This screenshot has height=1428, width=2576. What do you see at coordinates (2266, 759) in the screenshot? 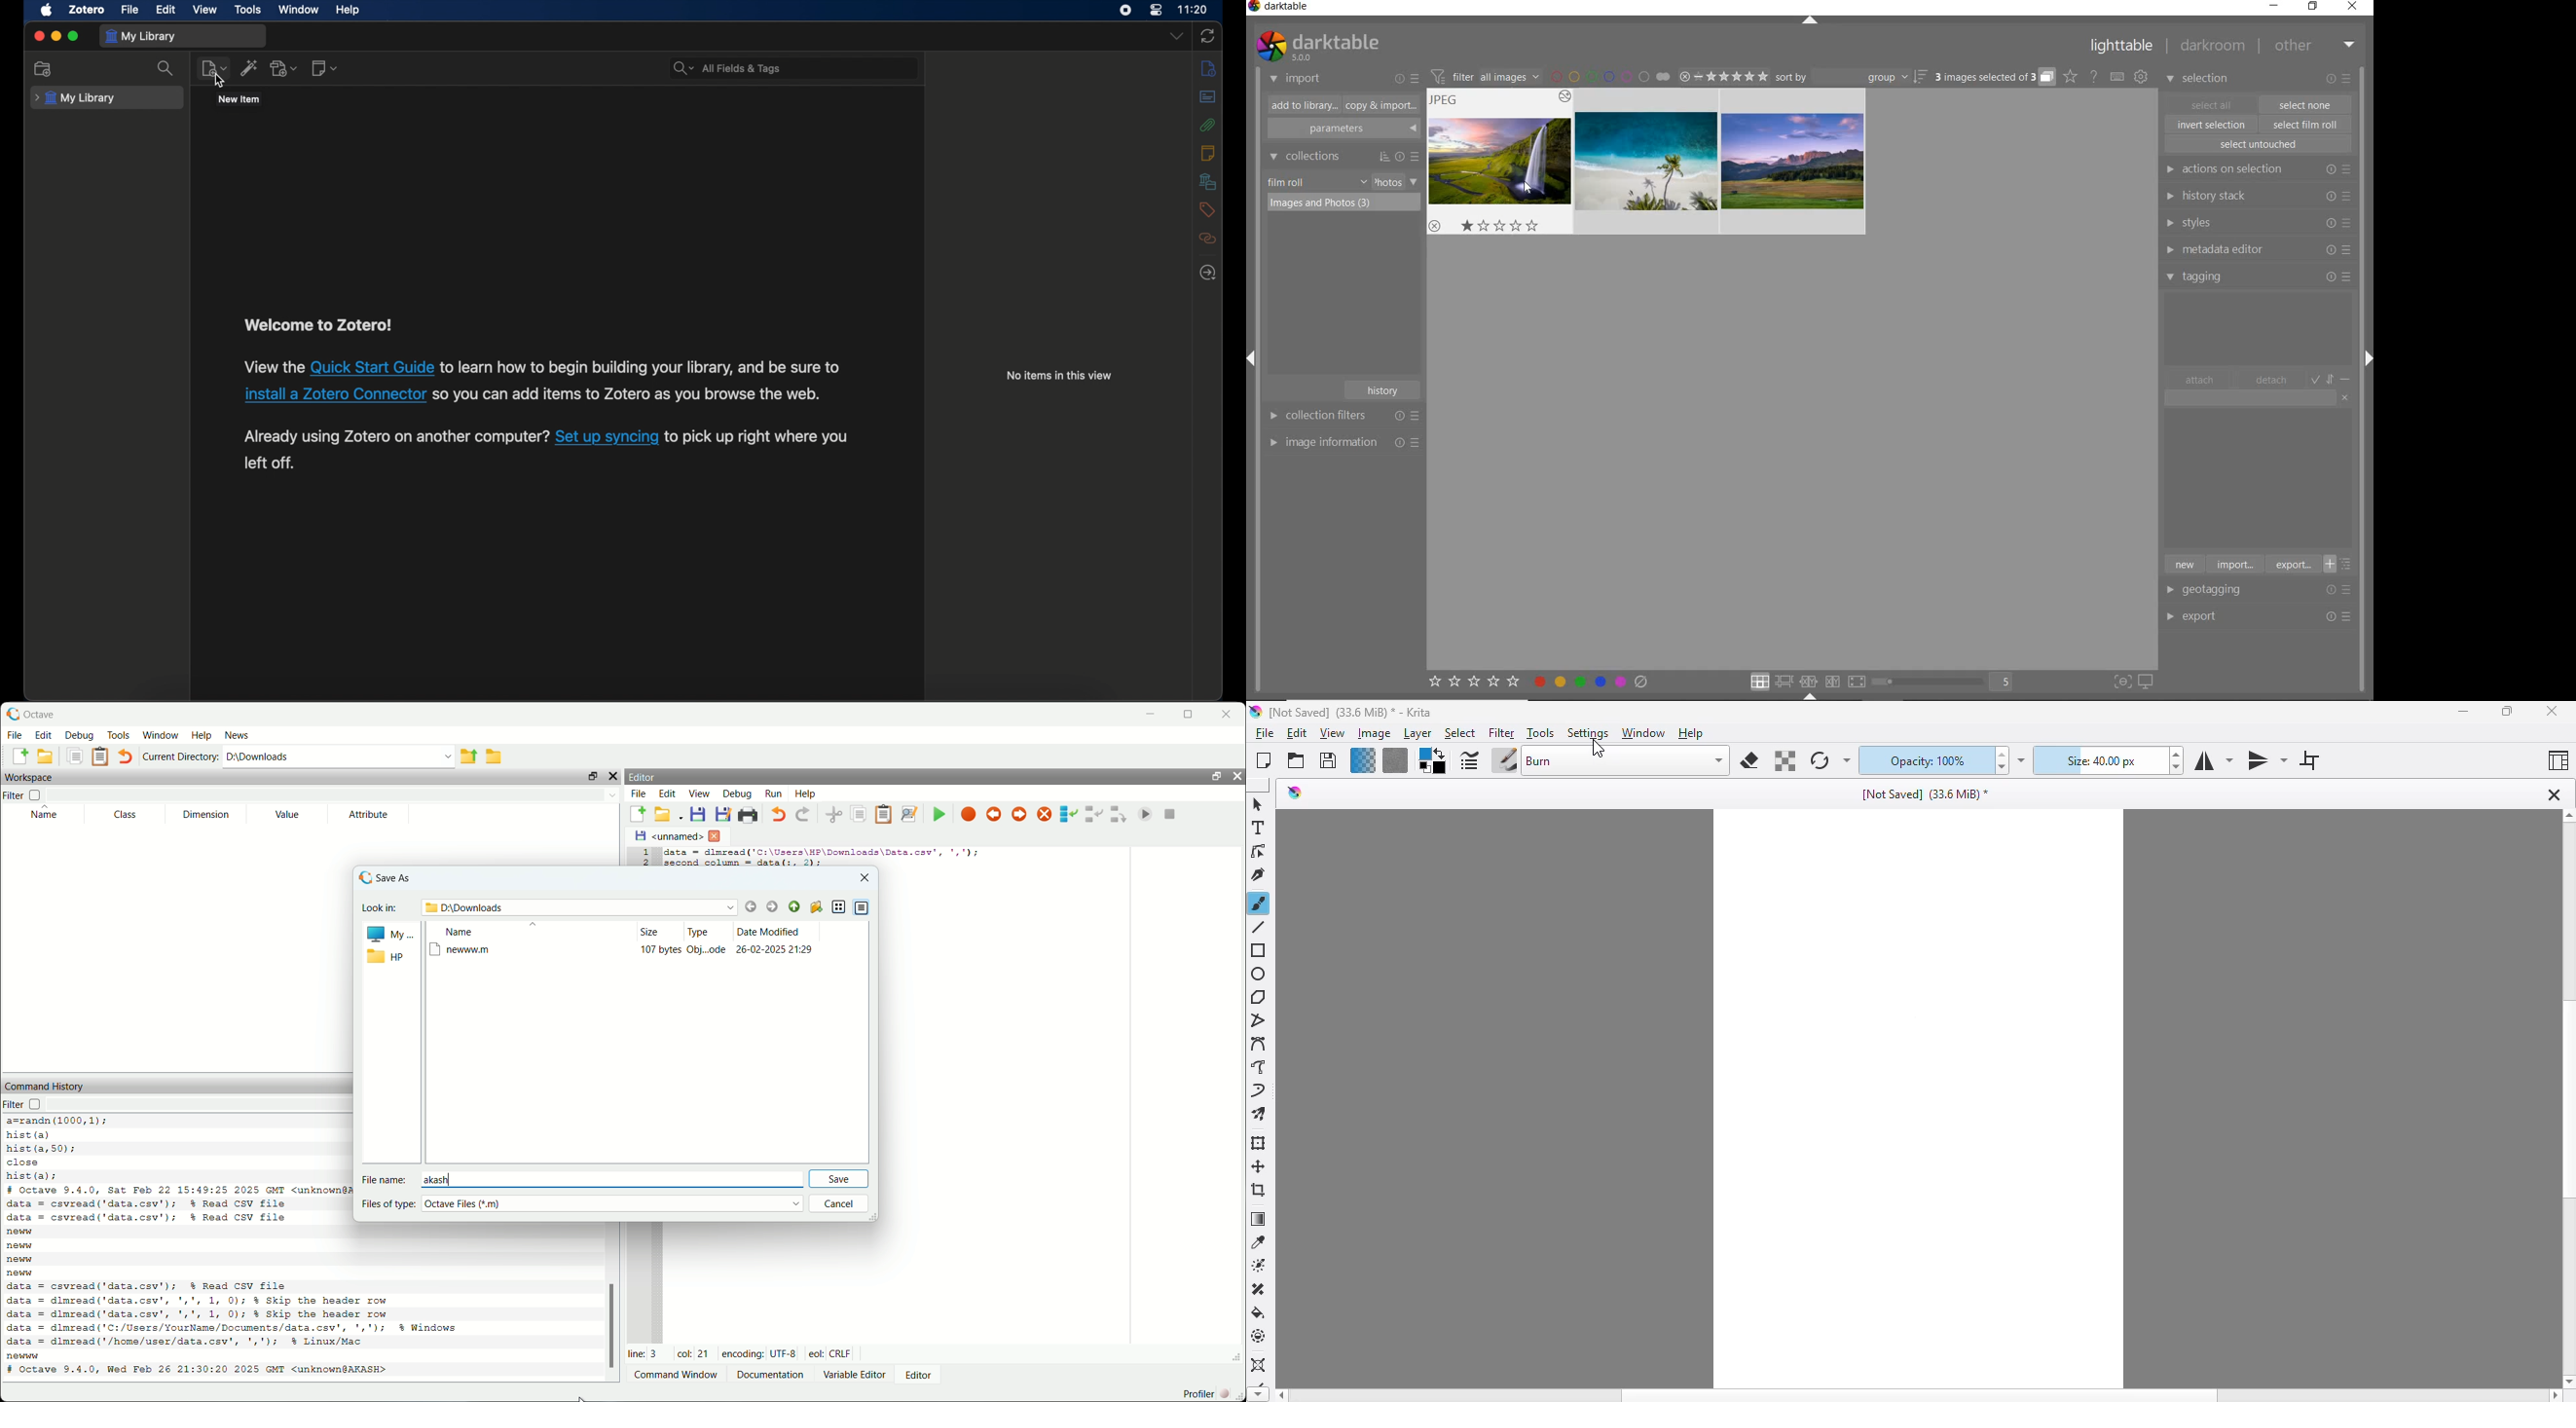
I see `mirror tool` at bounding box center [2266, 759].